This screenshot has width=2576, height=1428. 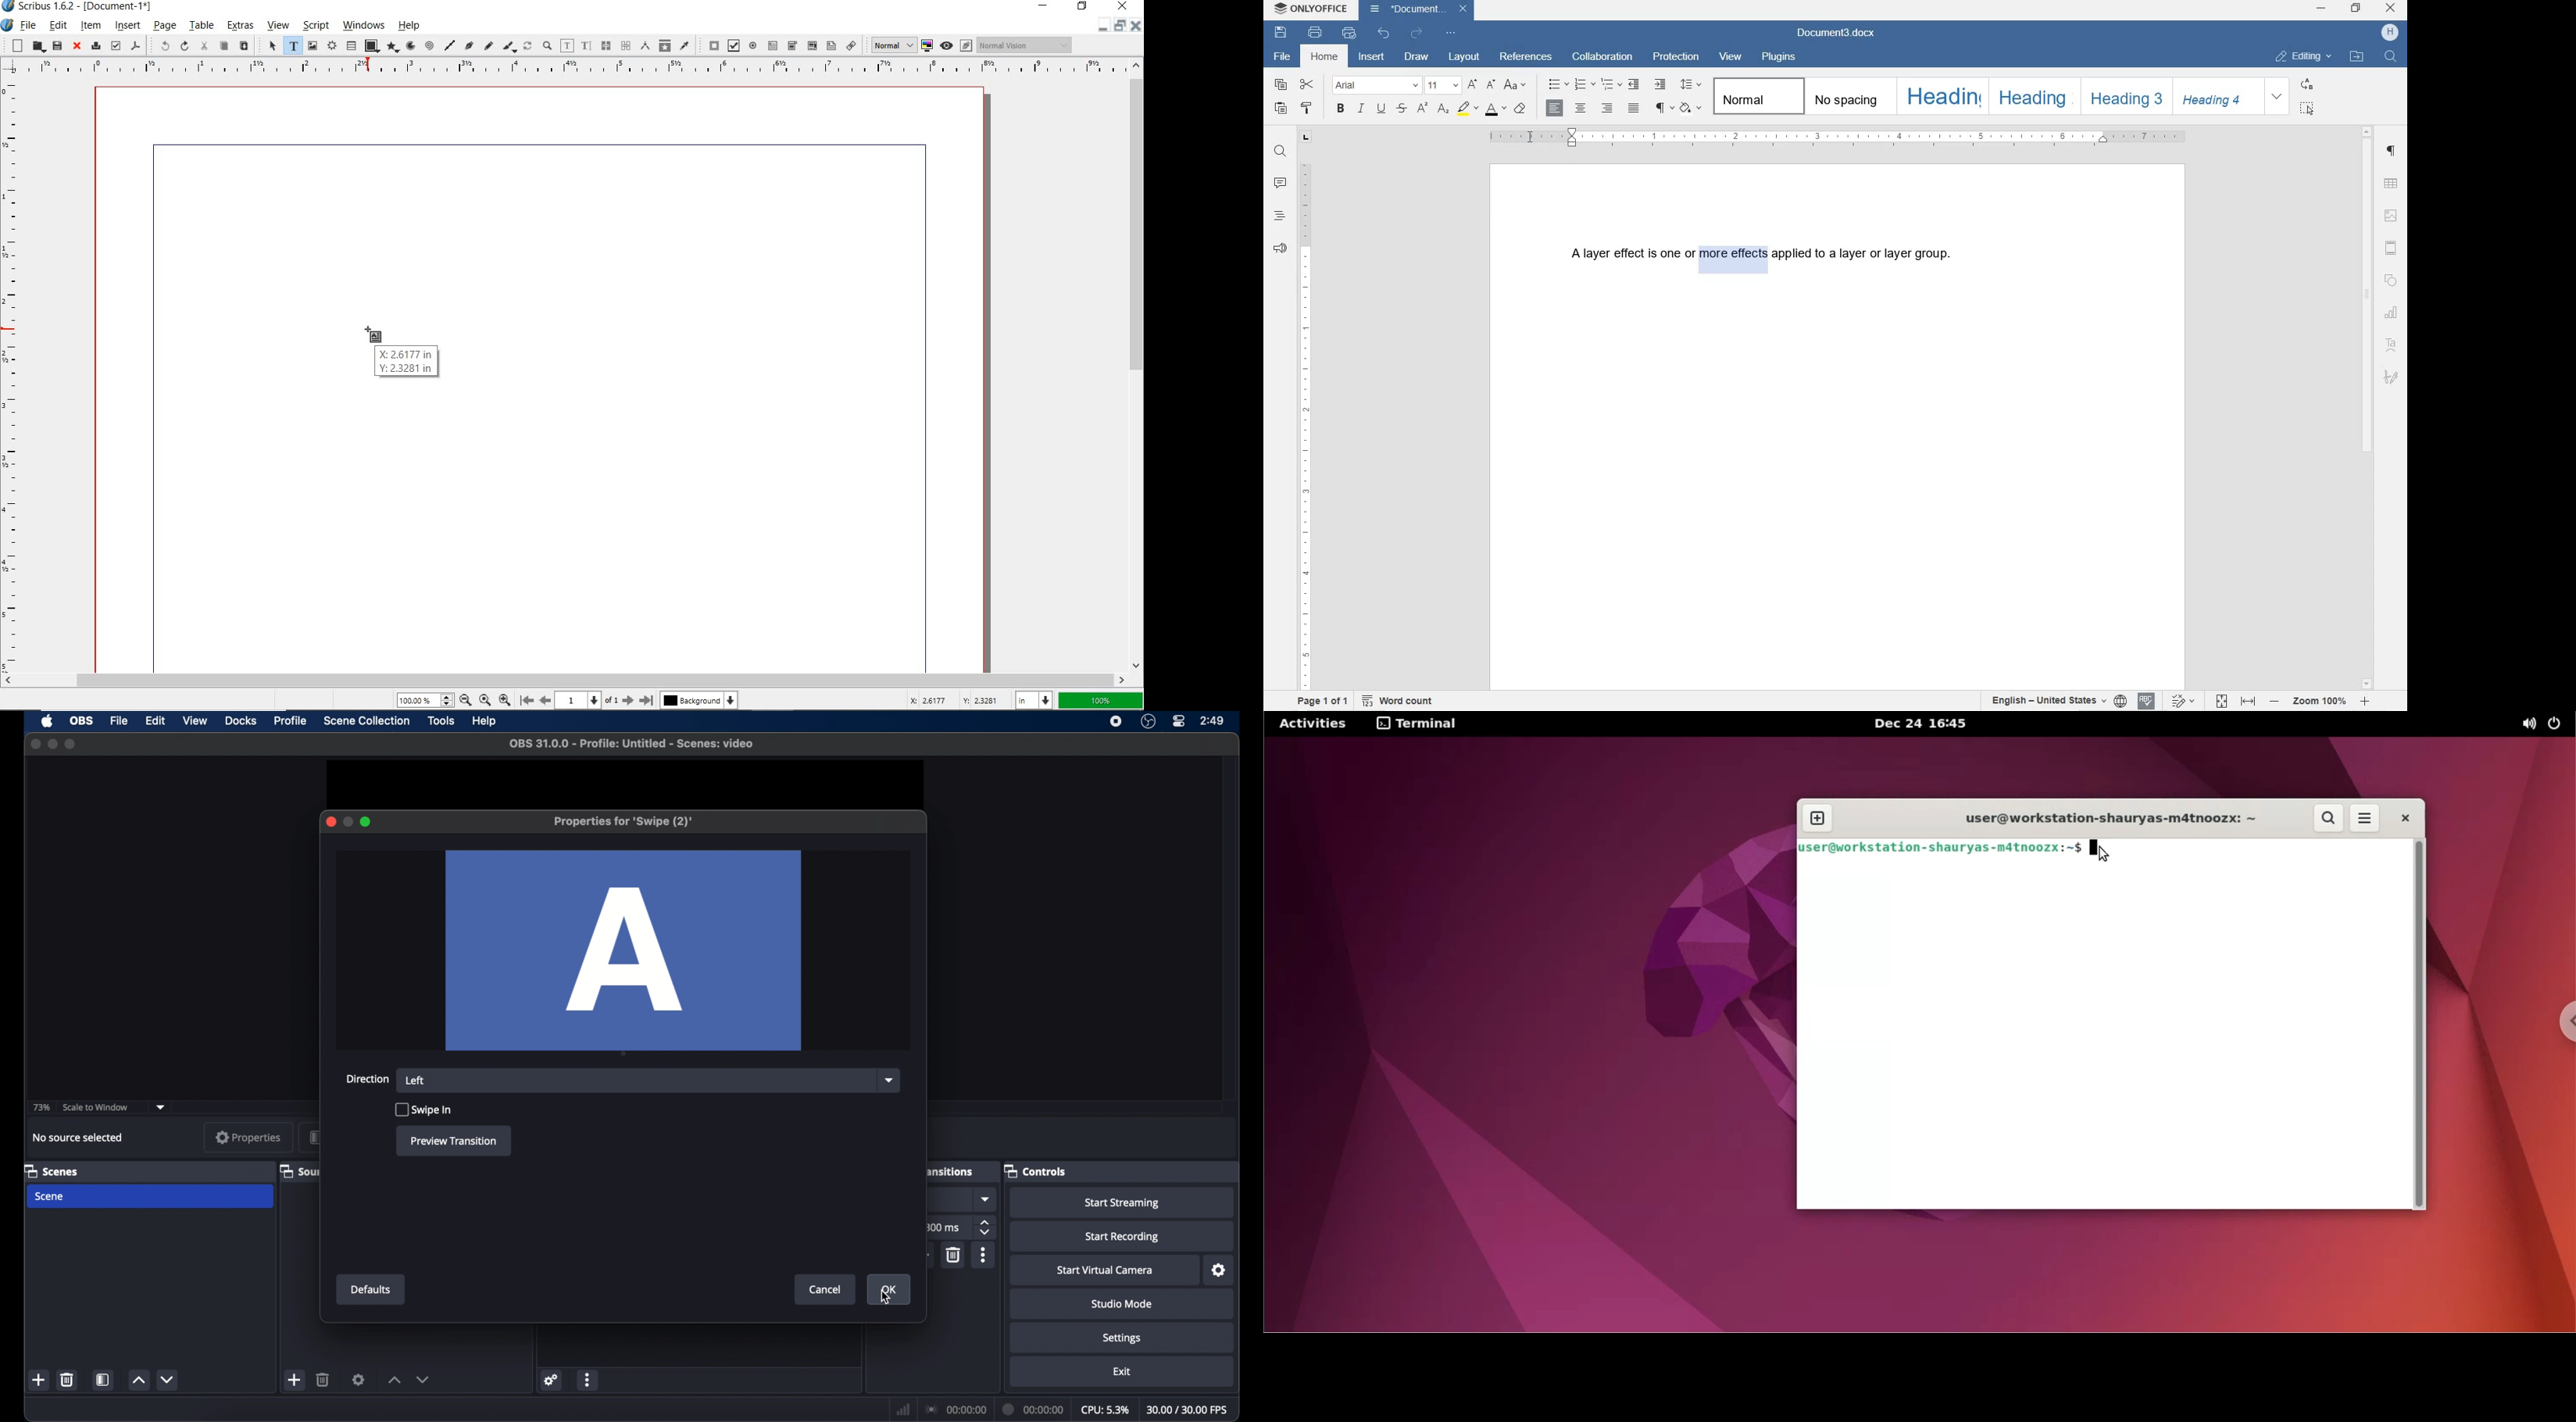 What do you see at coordinates (348, 822) in the screenshot?
I see `minimize` at bounding box center [348, 822].